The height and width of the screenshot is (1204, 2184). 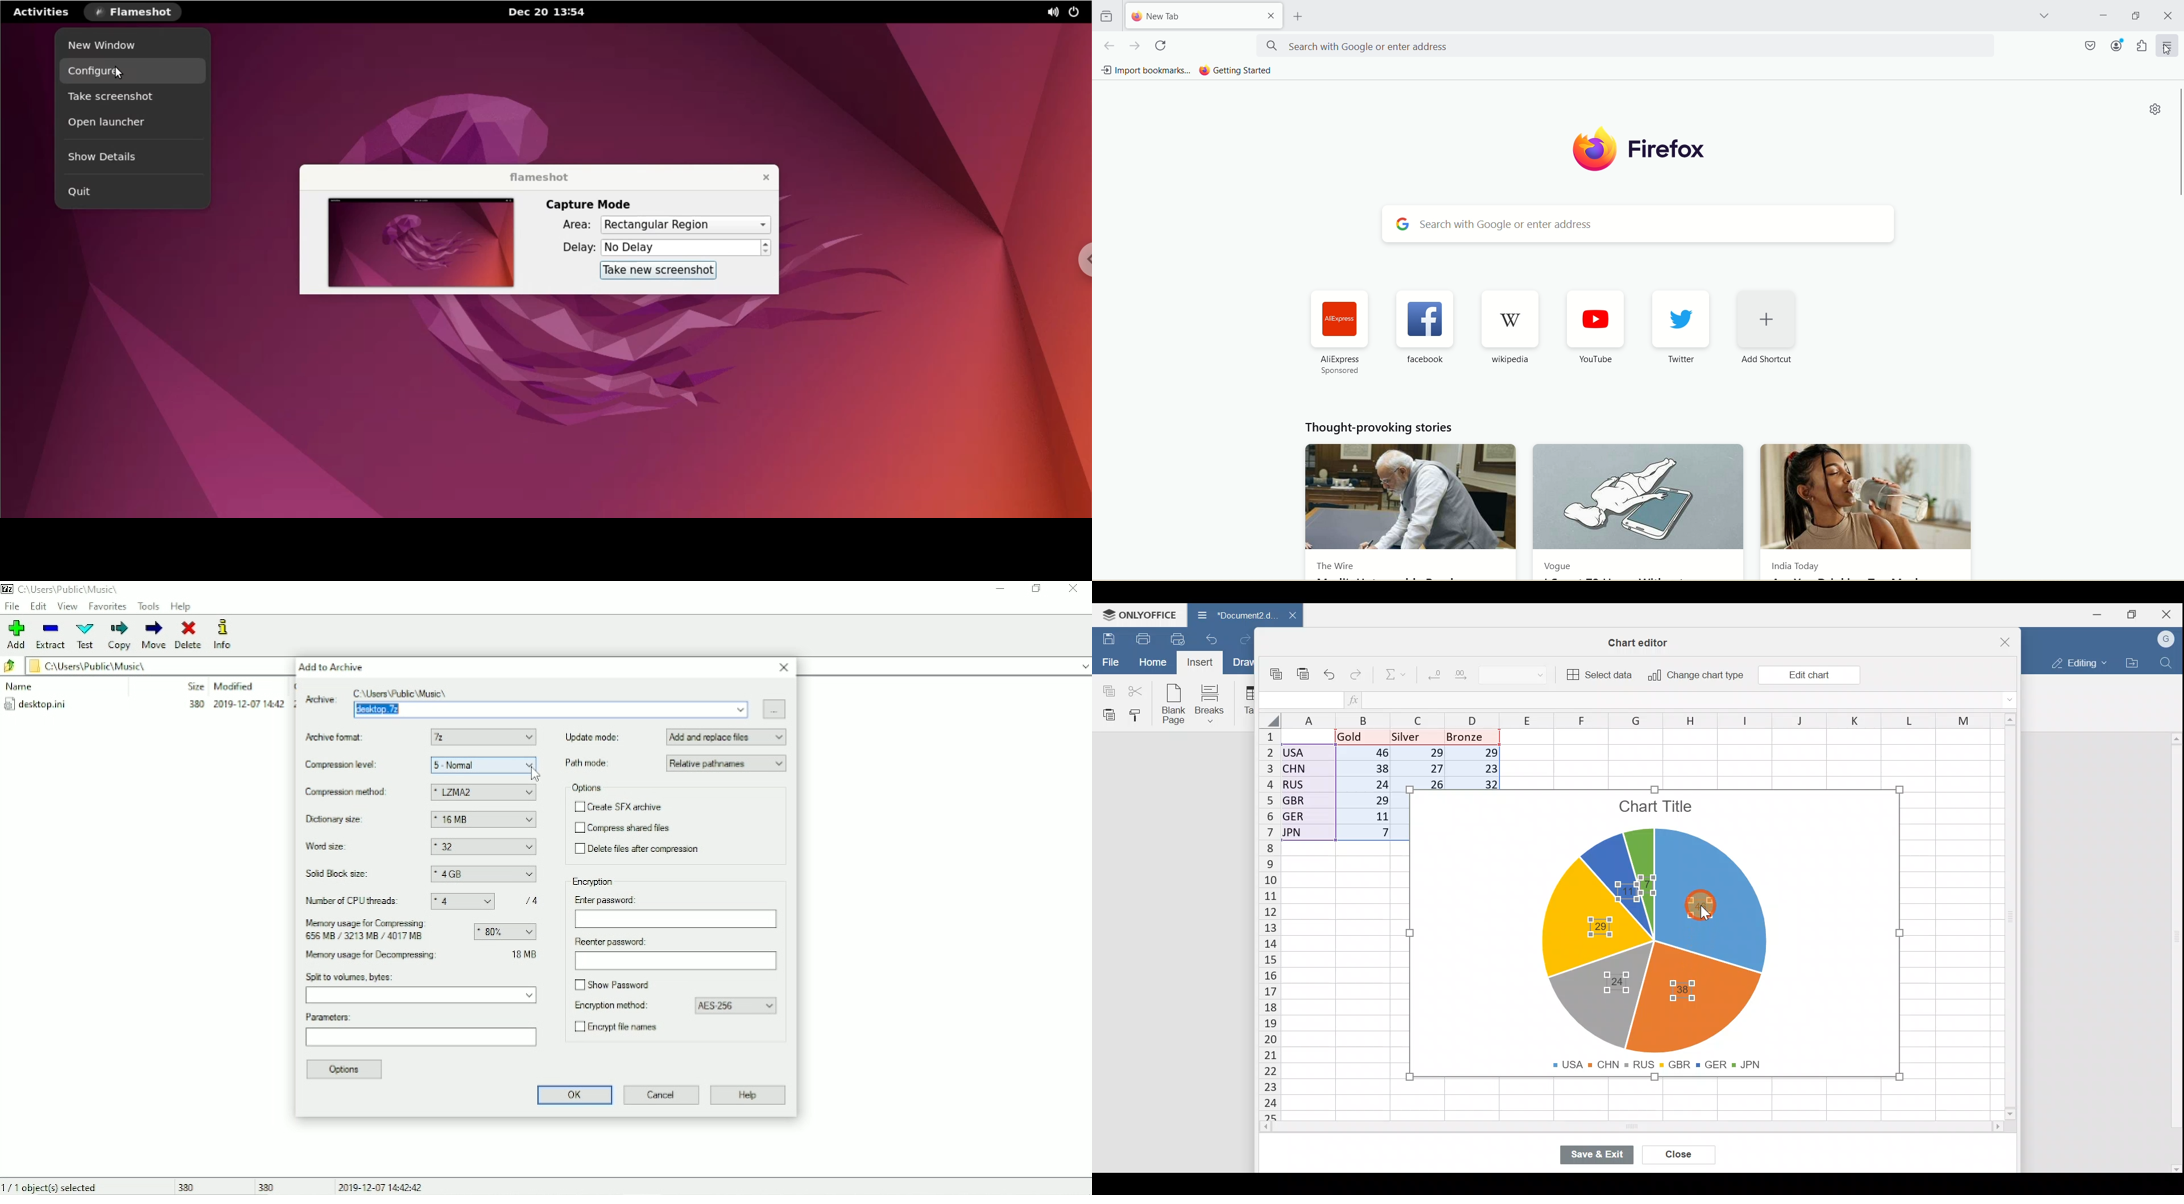 What do you see at coordinates (775, 708) in the screenshot?
I see `Browse` at bounding box center [775, 708].